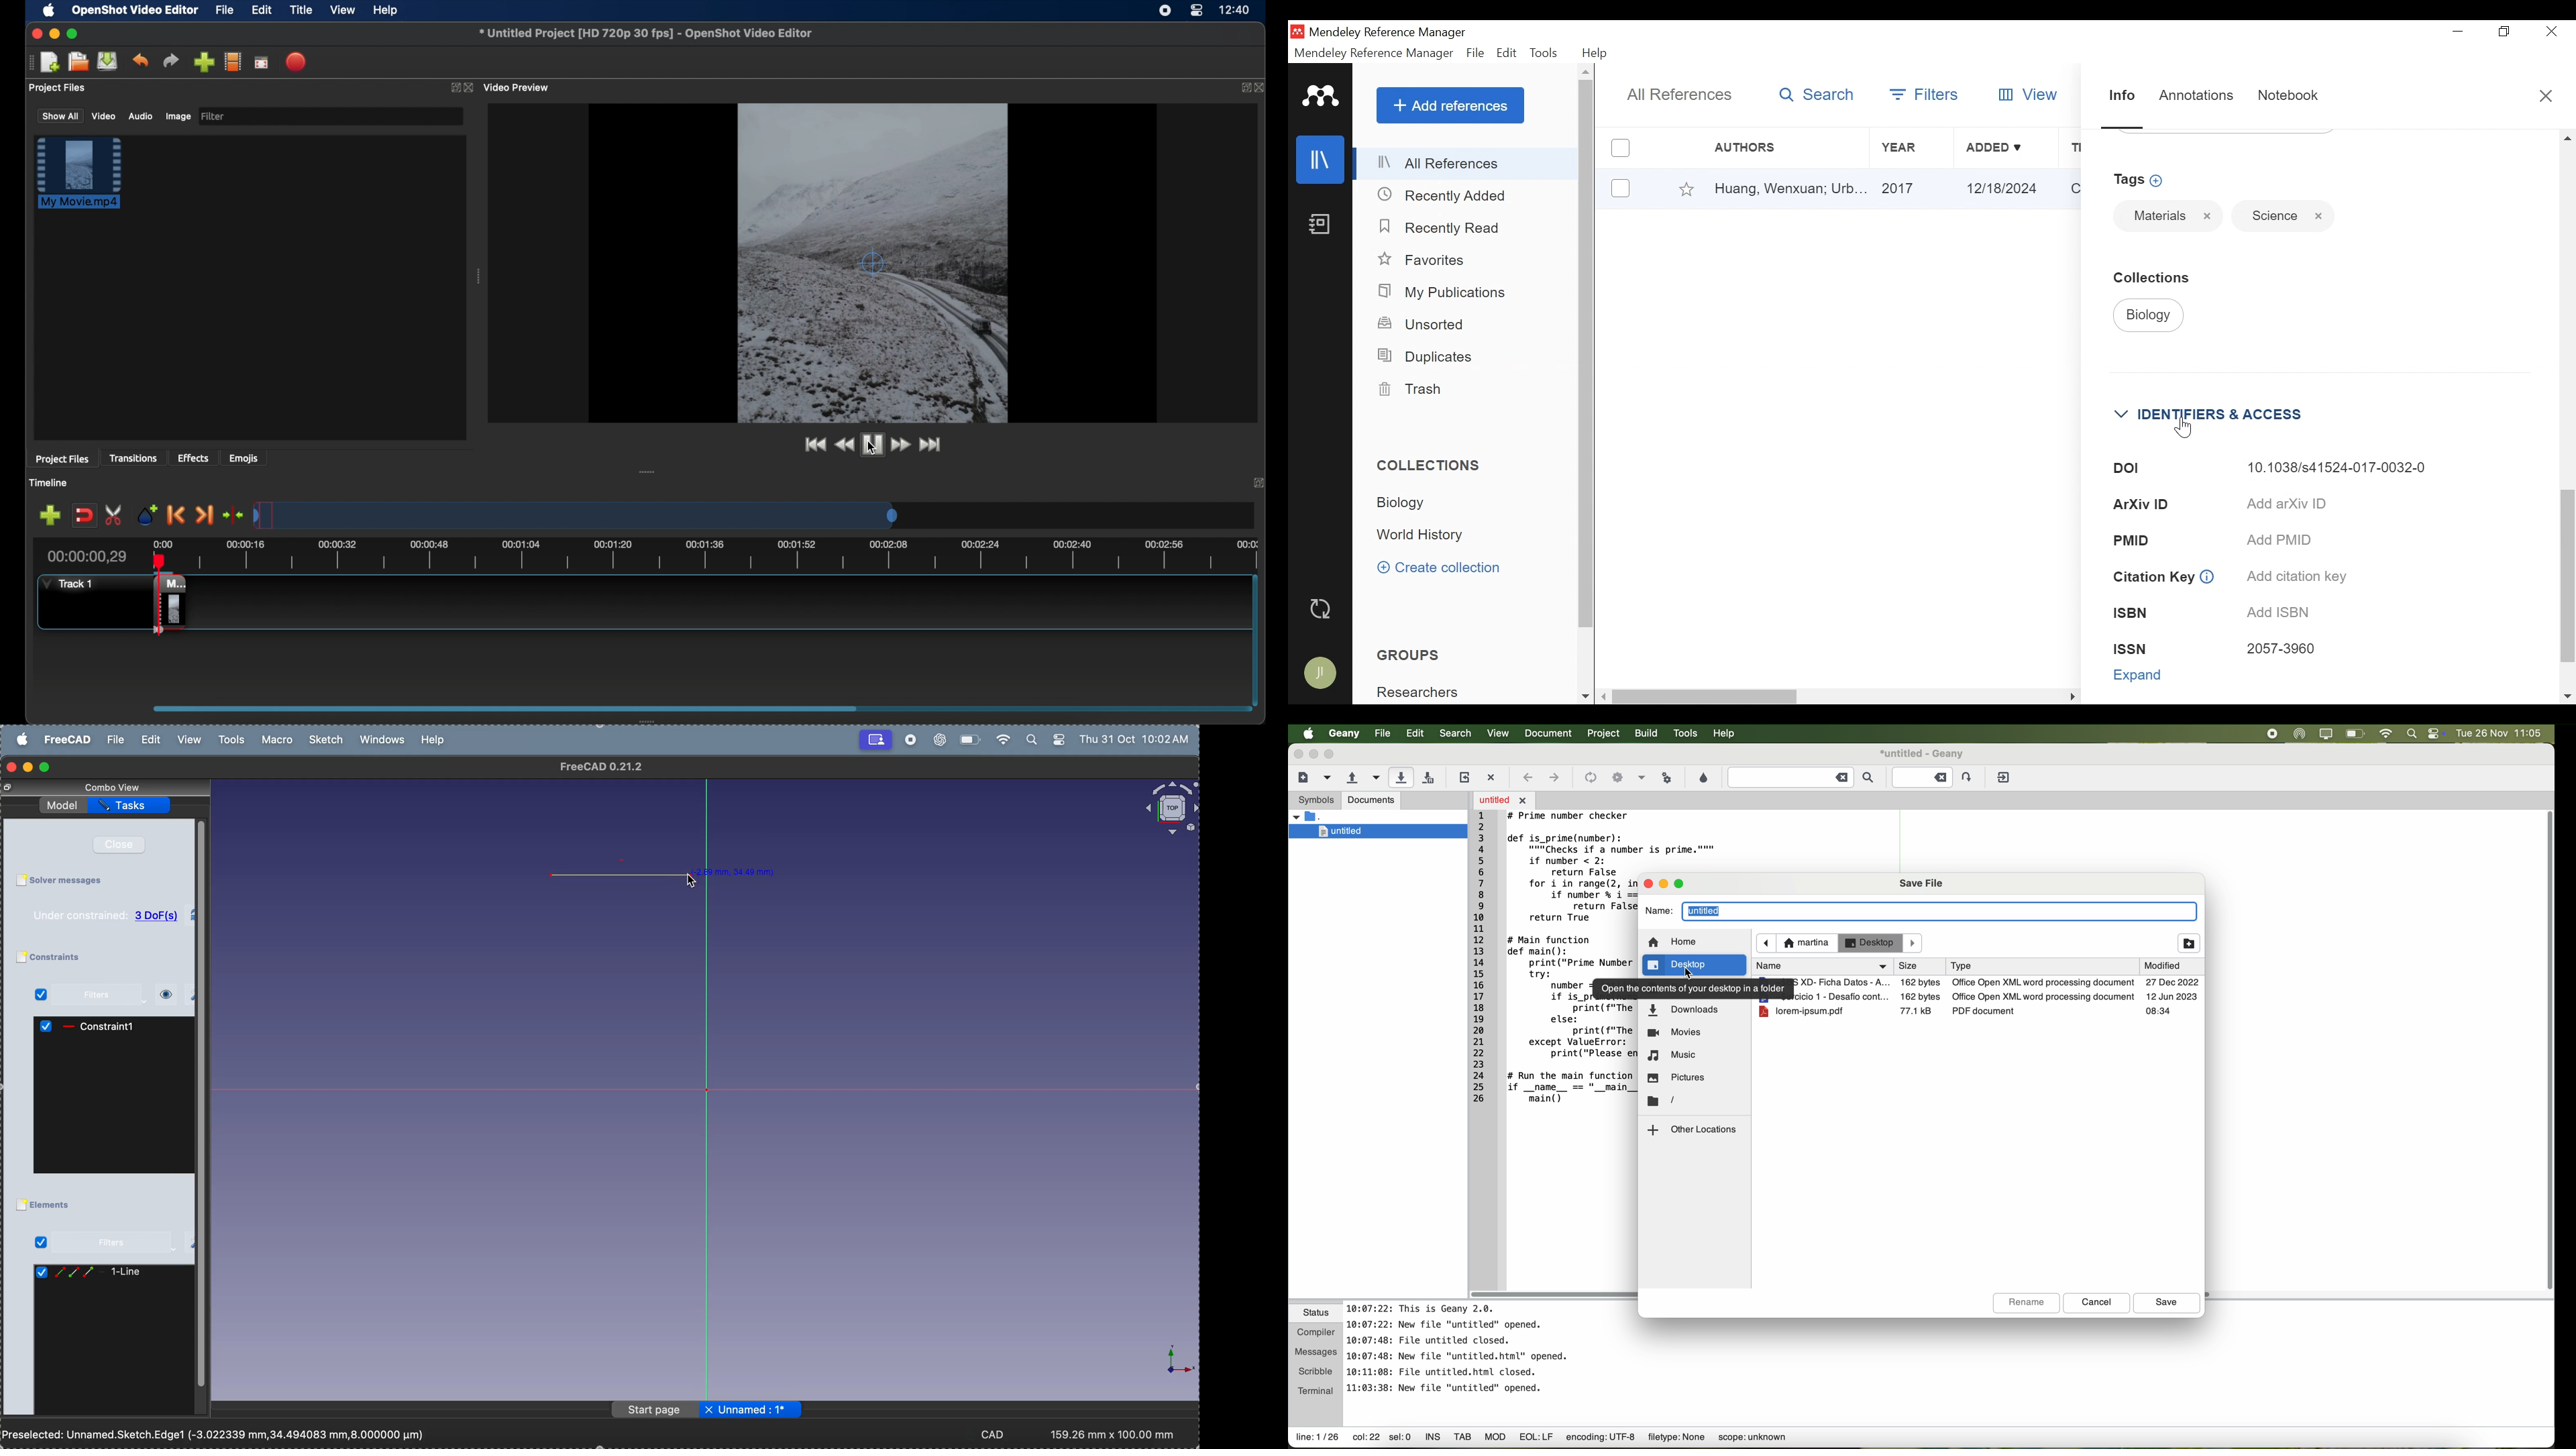  I want to click on Citation Key, so click(2151, 577).